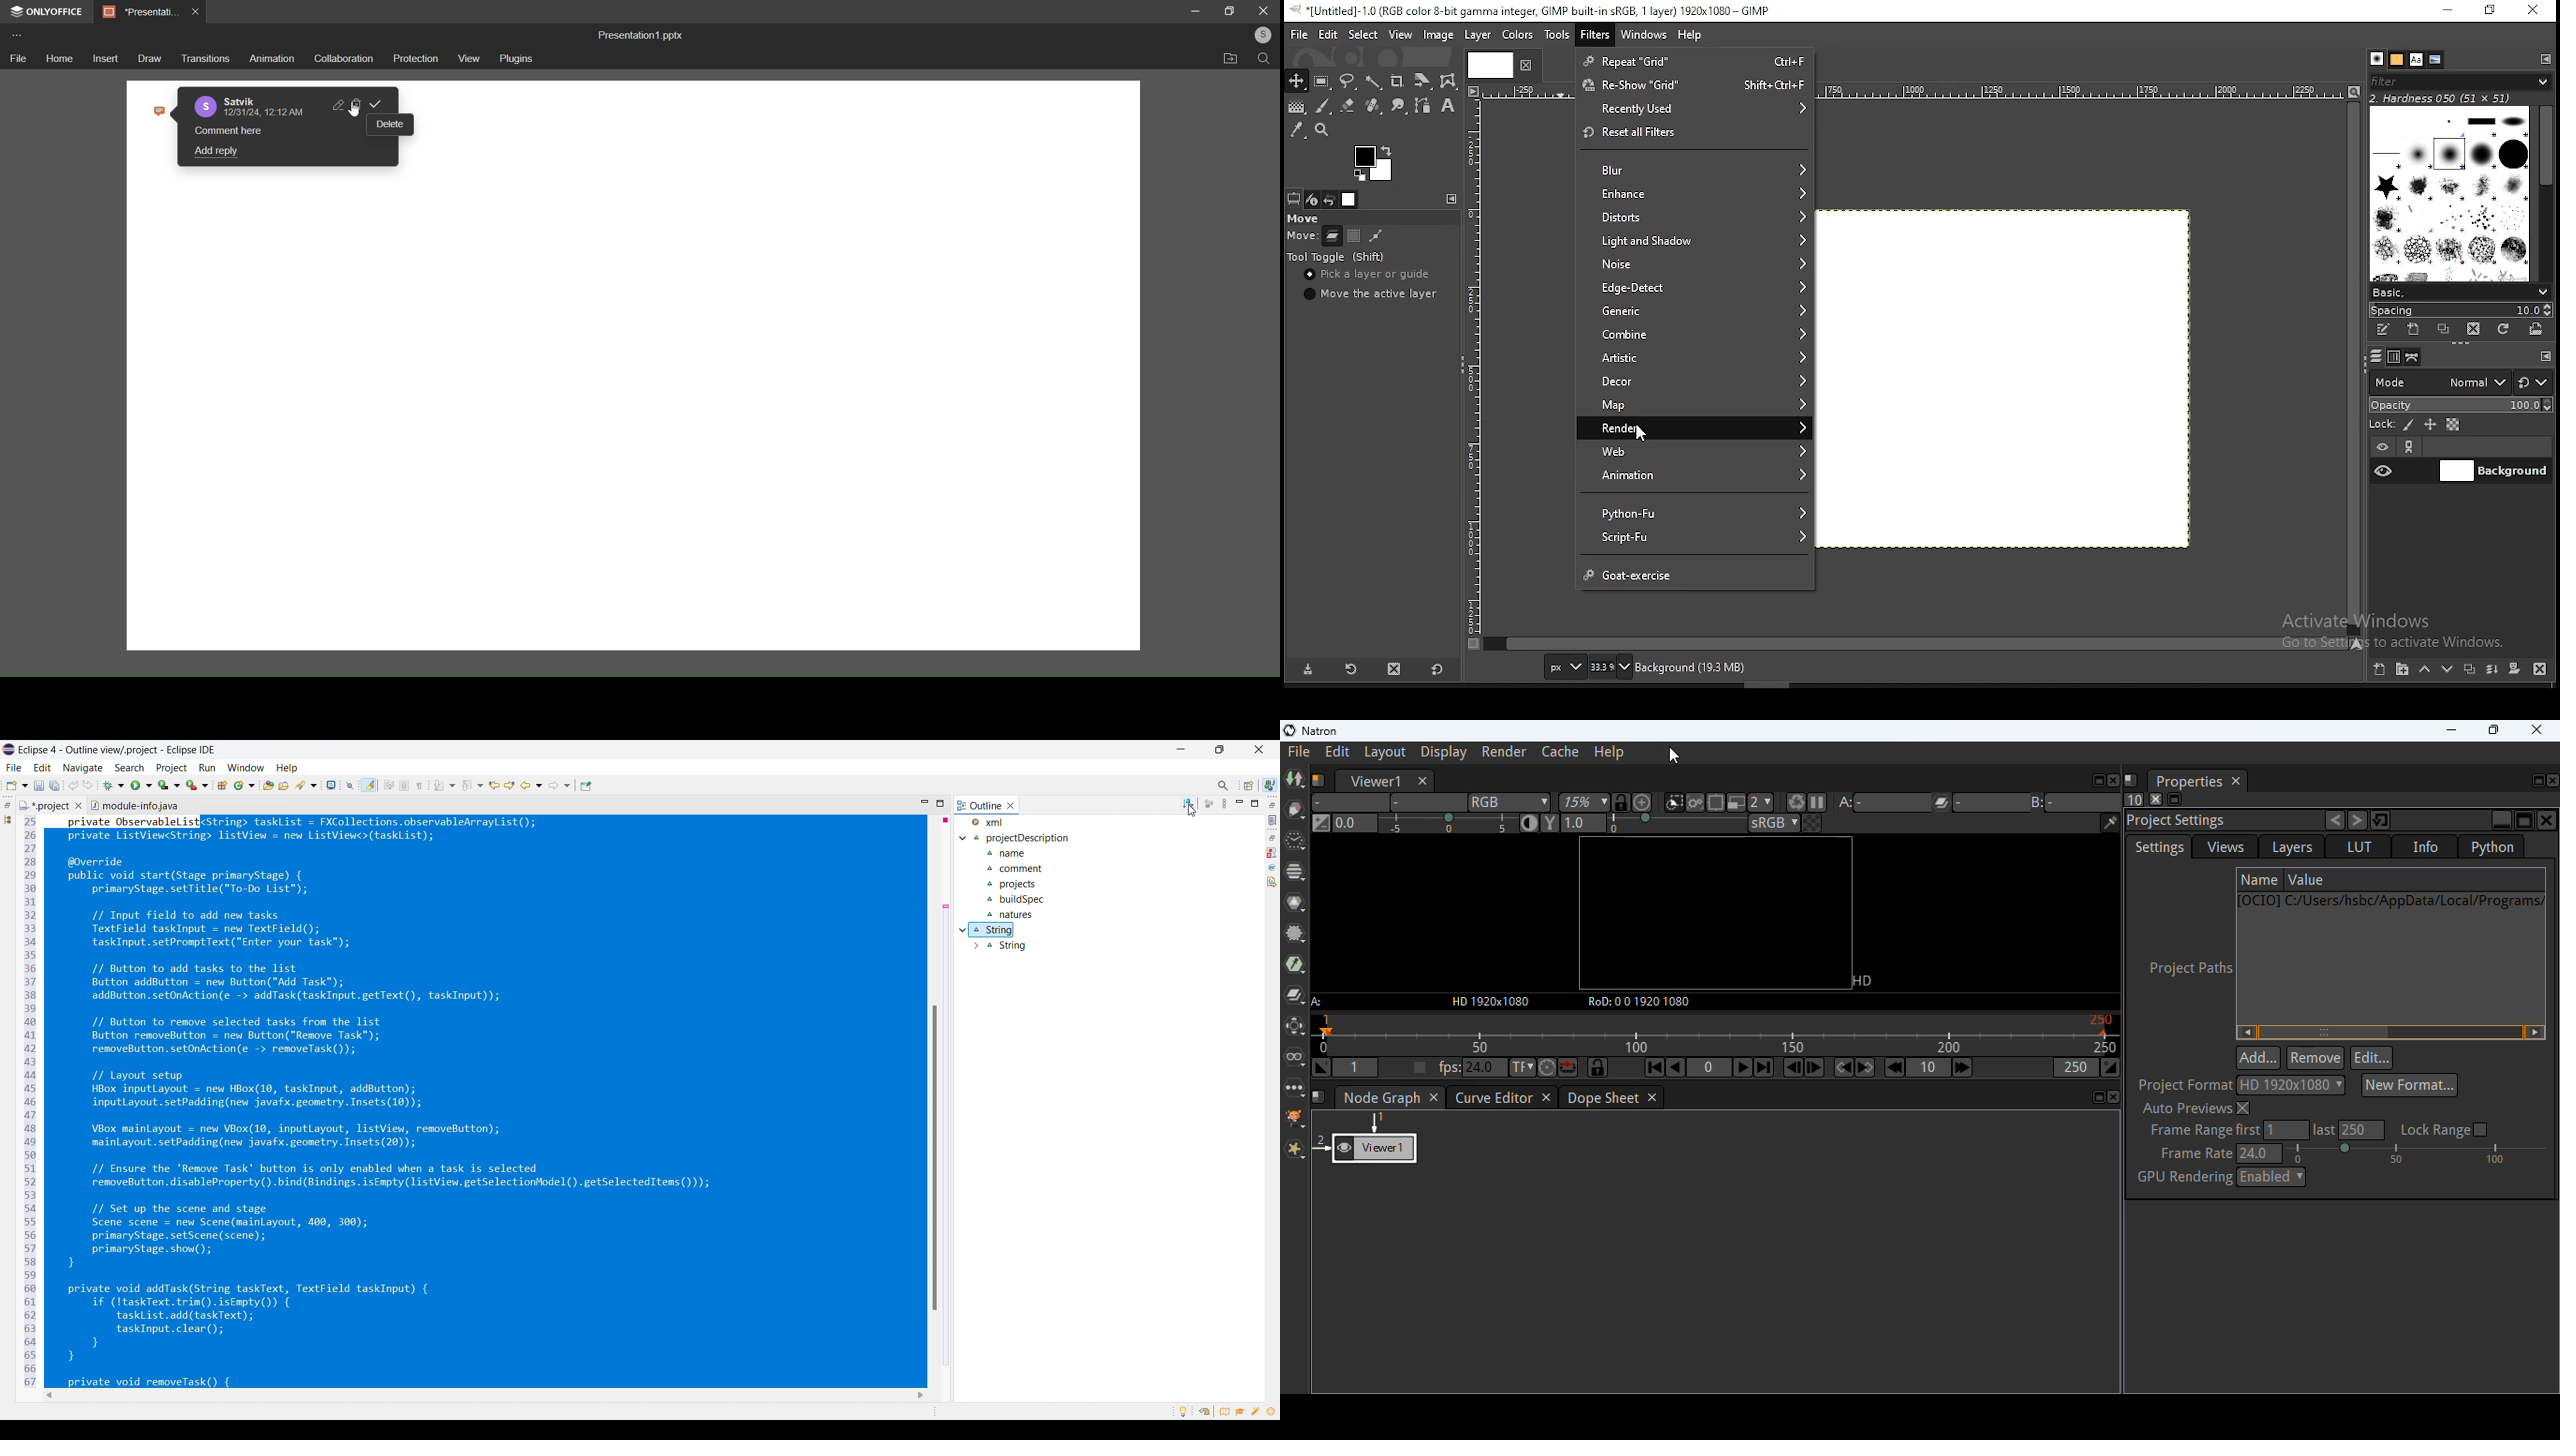 This screenshot has height=1456, width=2576. Describe the element at coordinates (1596, 1068) in the screenshot. I see `when activated, the timeline frame-range is synchronized with the dope sheet and the curve editor.` at that location.